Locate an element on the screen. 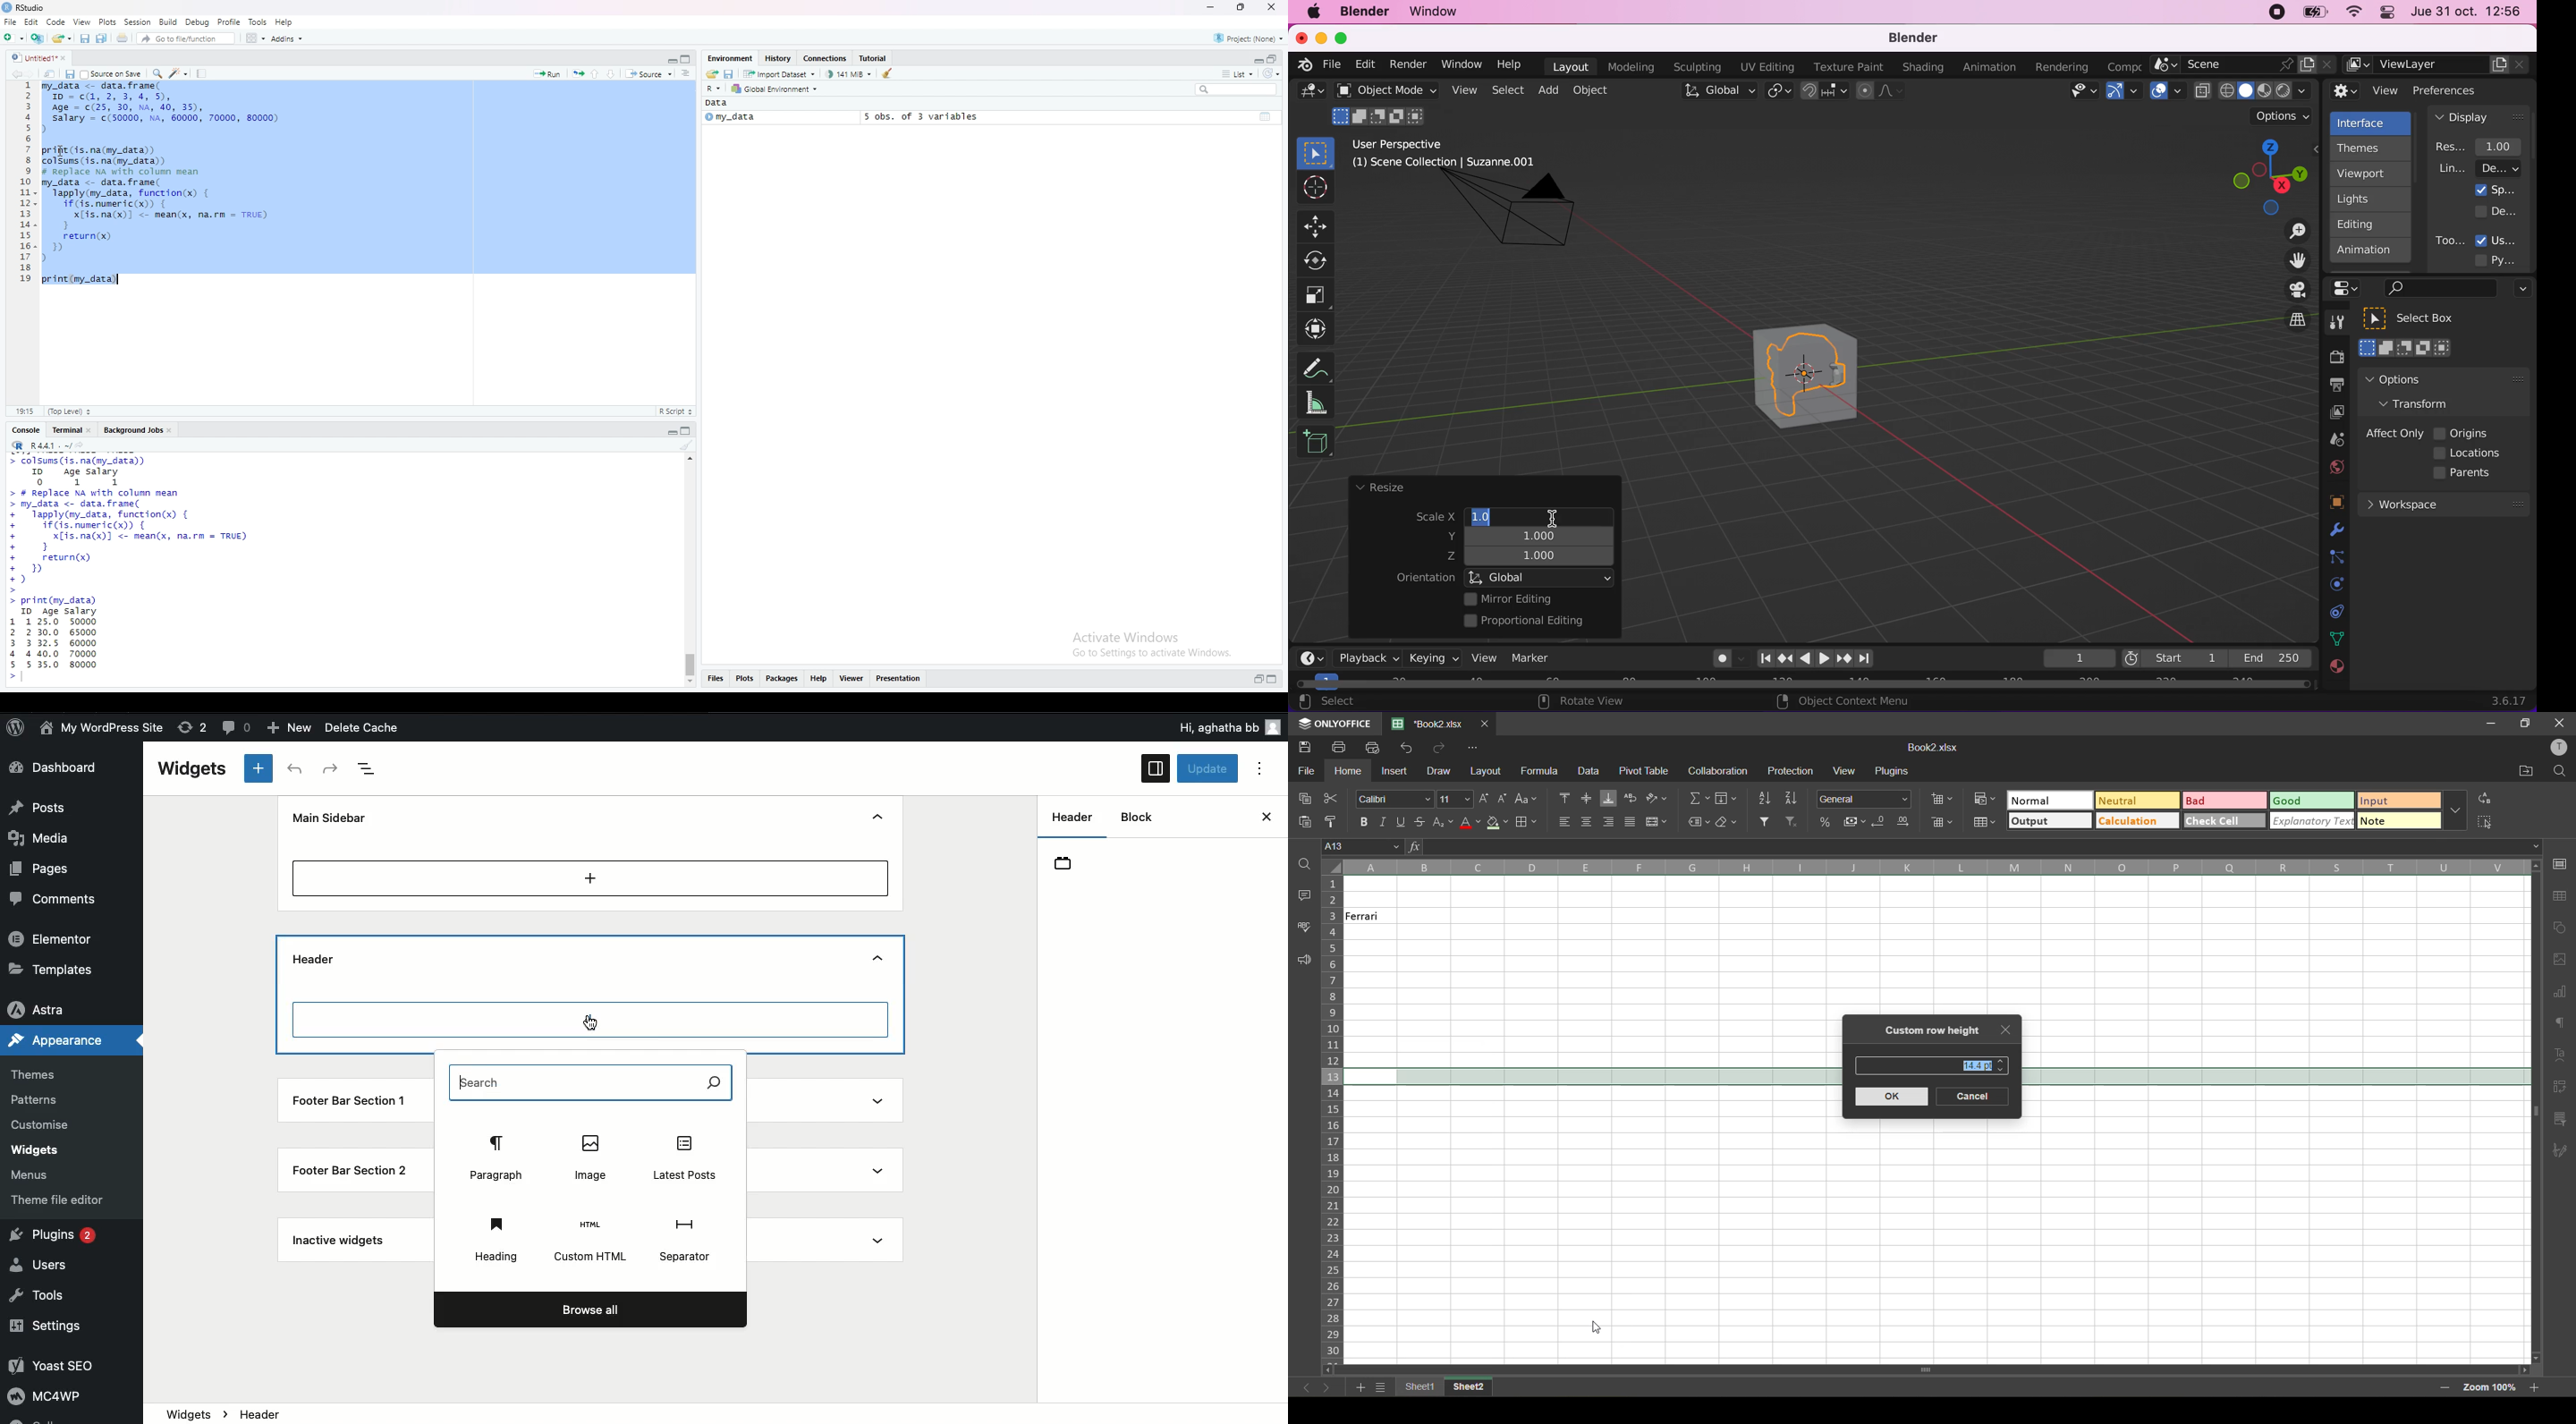 The image size is (2576, 1428). Posts is located at coordinates (46, 808).